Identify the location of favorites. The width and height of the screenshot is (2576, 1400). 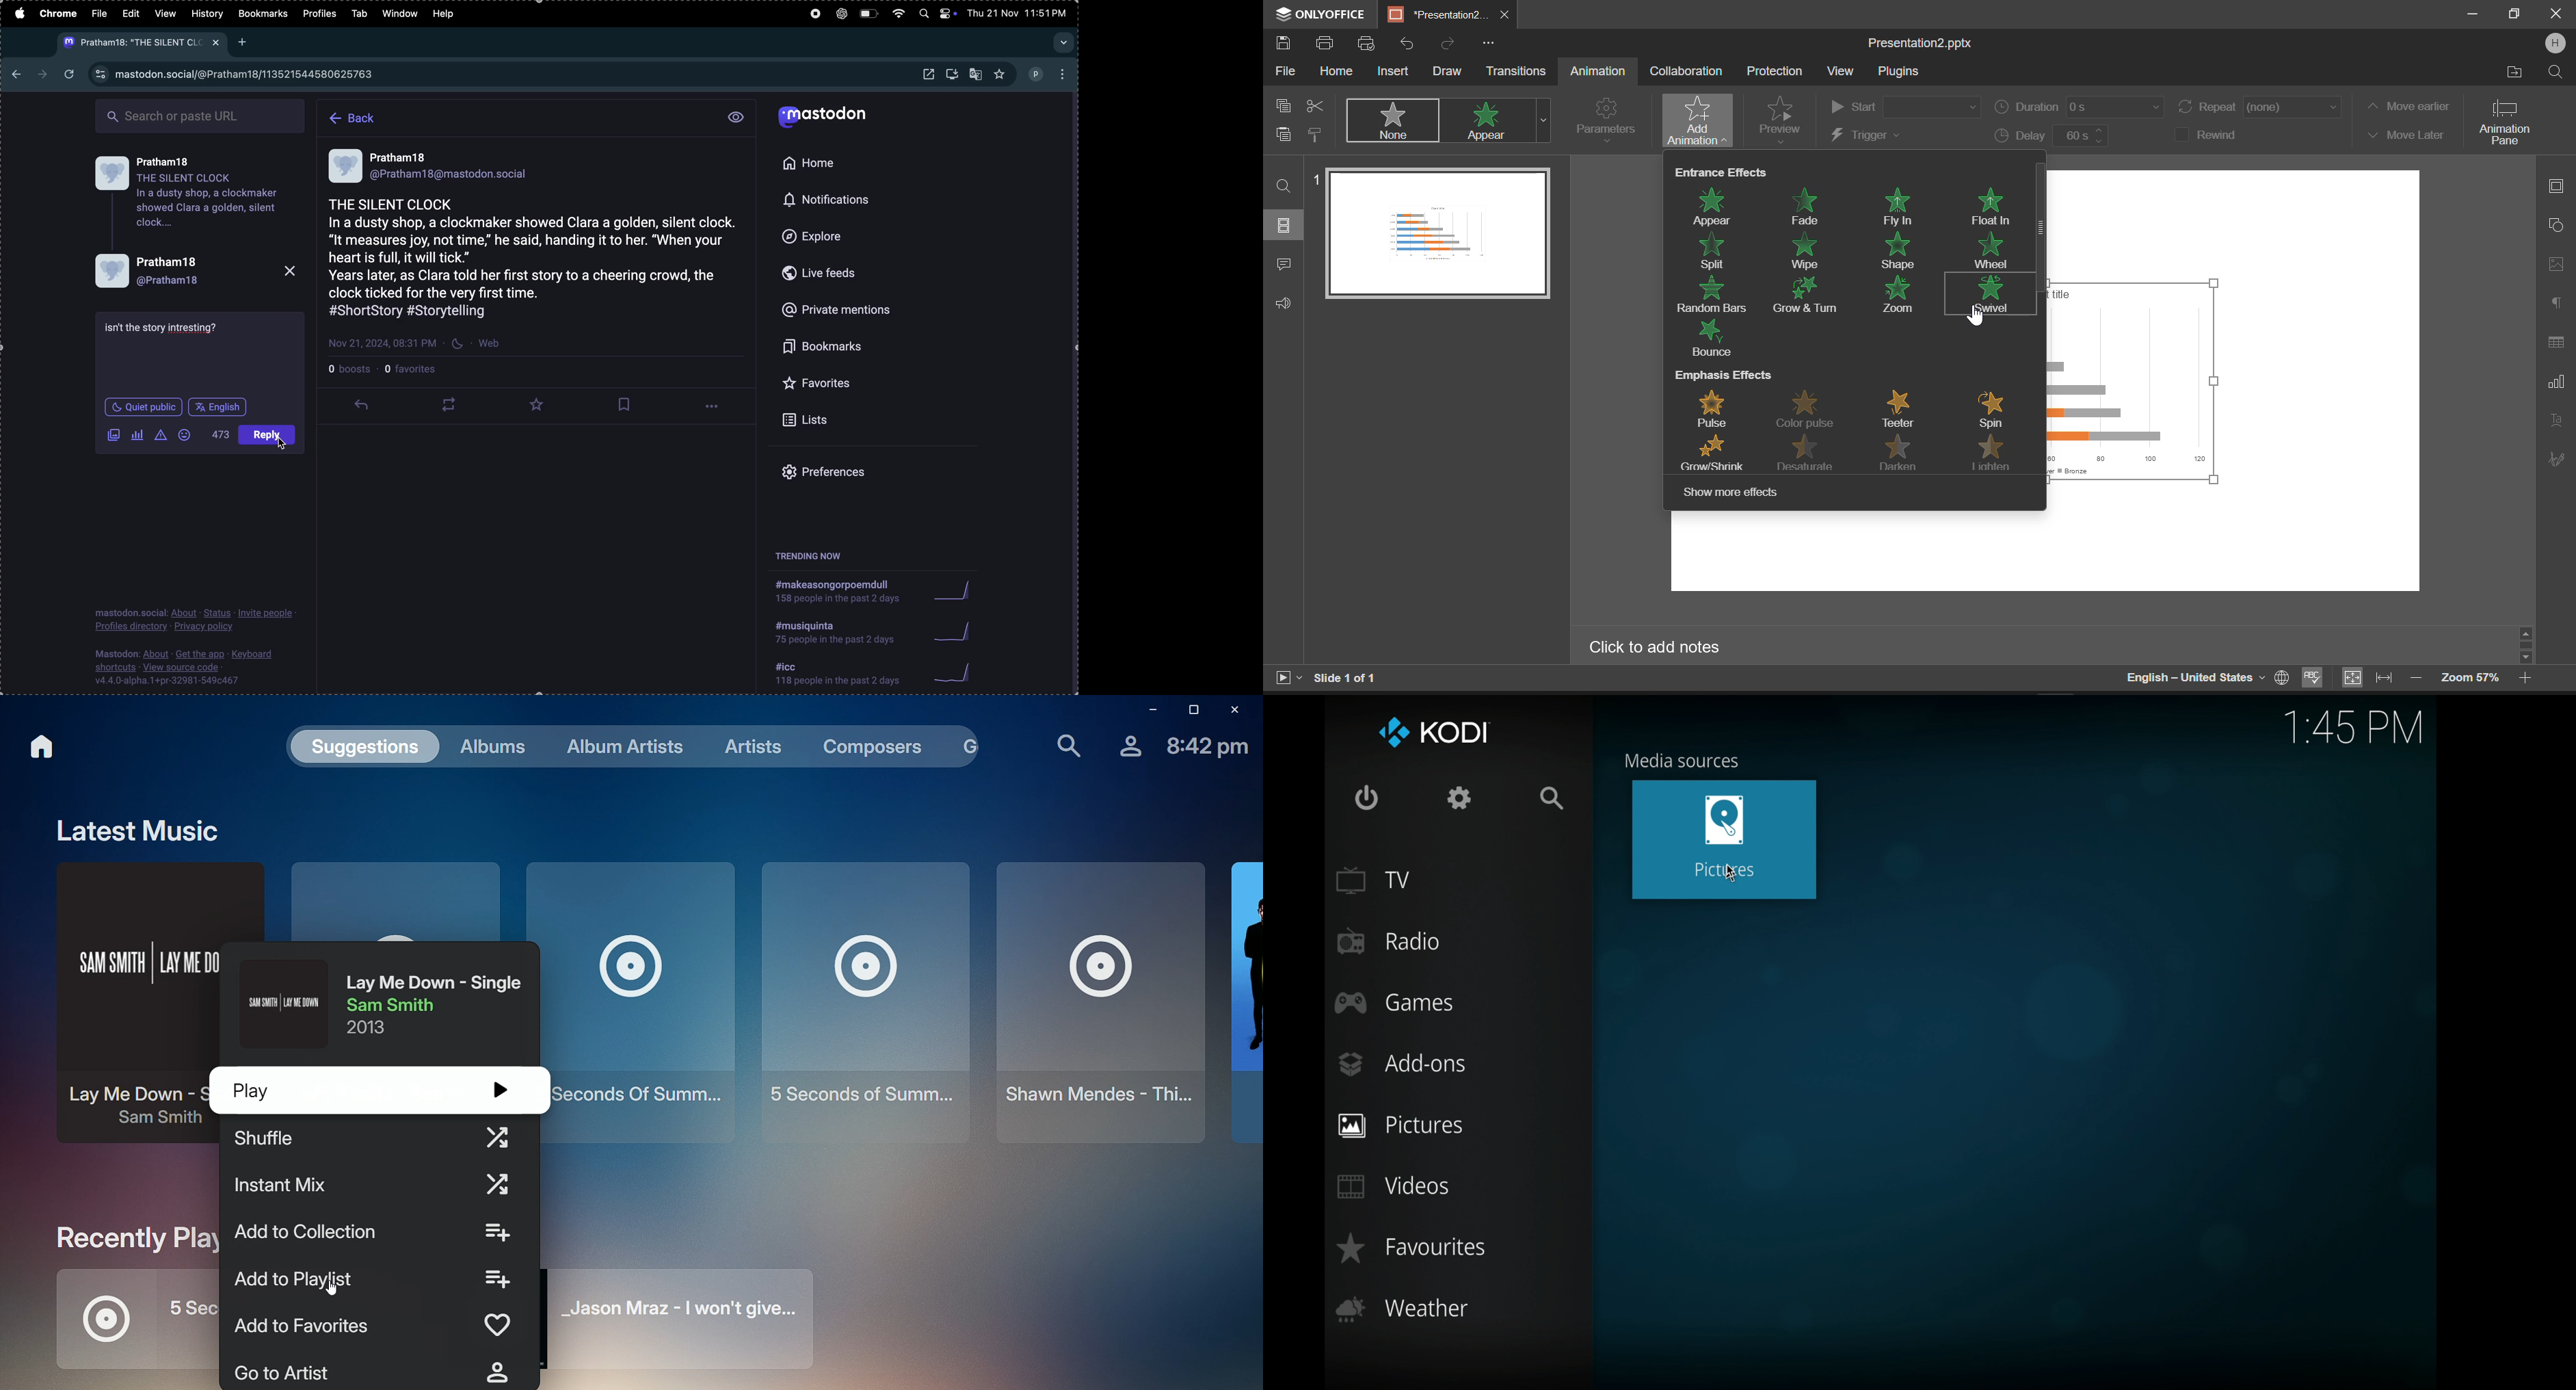
(1409, 1248).